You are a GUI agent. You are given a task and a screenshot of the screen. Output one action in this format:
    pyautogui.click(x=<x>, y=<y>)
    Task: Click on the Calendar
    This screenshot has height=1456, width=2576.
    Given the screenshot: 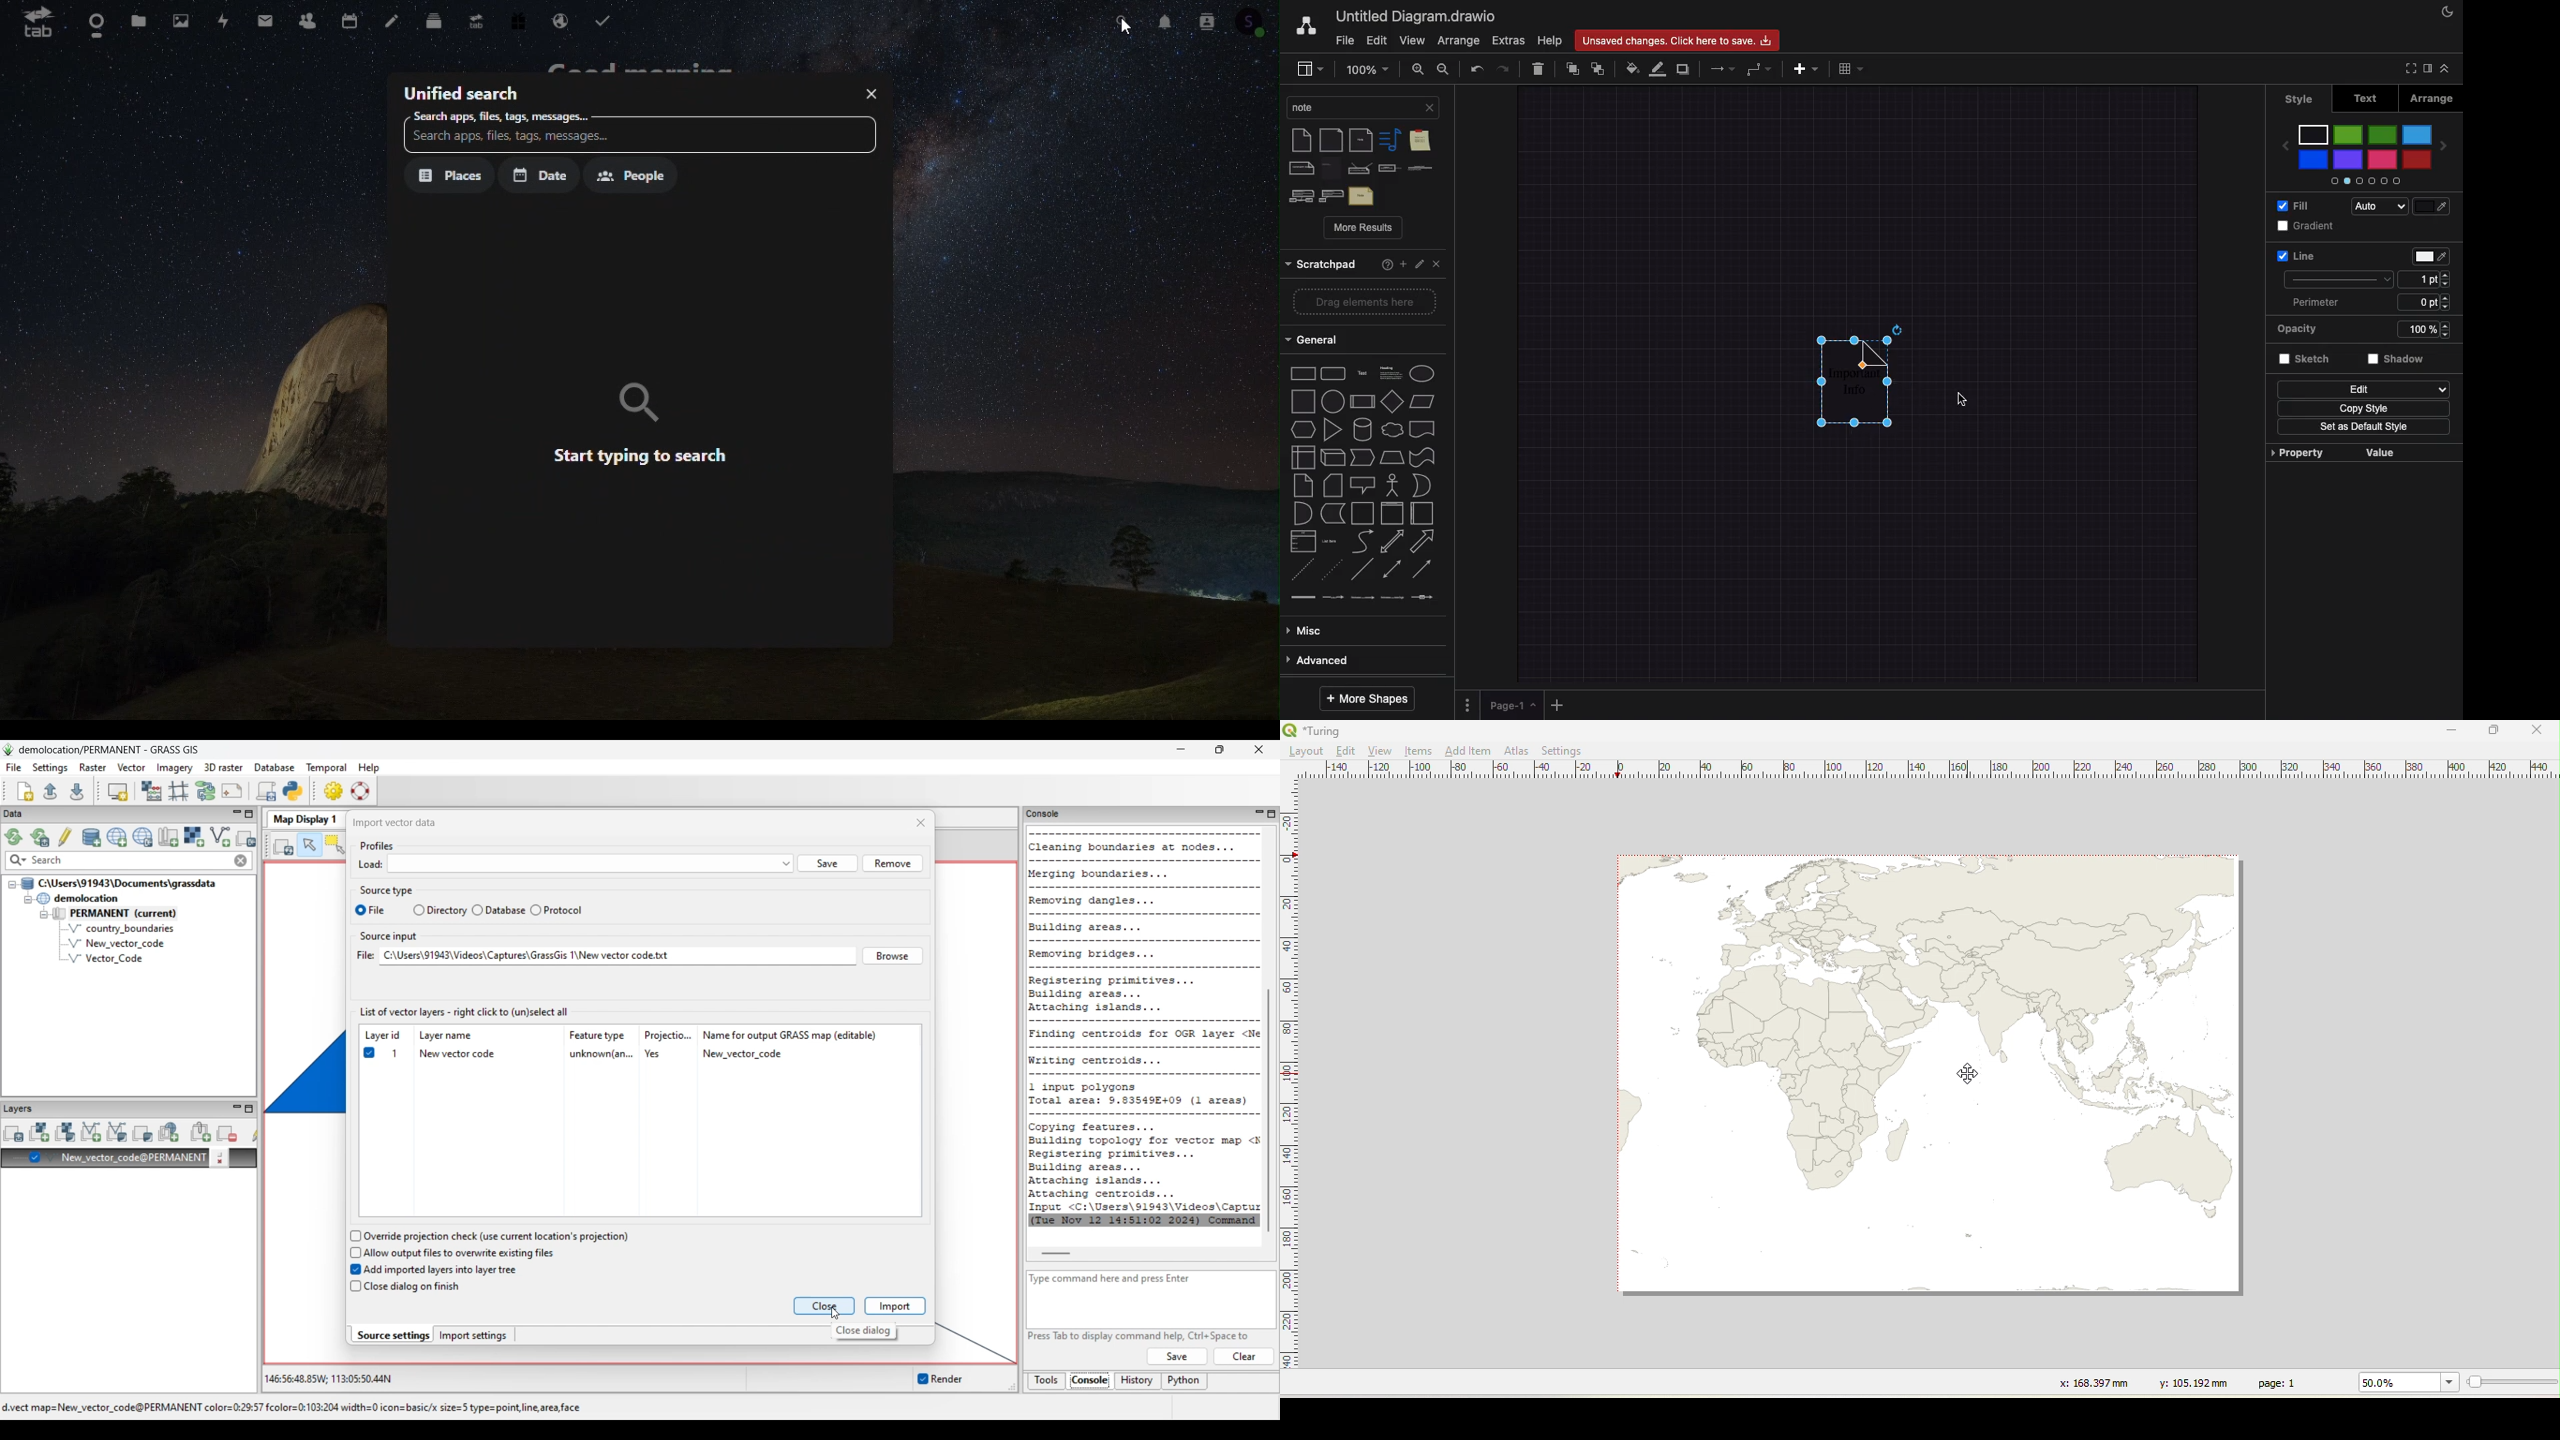 What is the action you would take?
    pyautogui.click(x=349, y=18)
    